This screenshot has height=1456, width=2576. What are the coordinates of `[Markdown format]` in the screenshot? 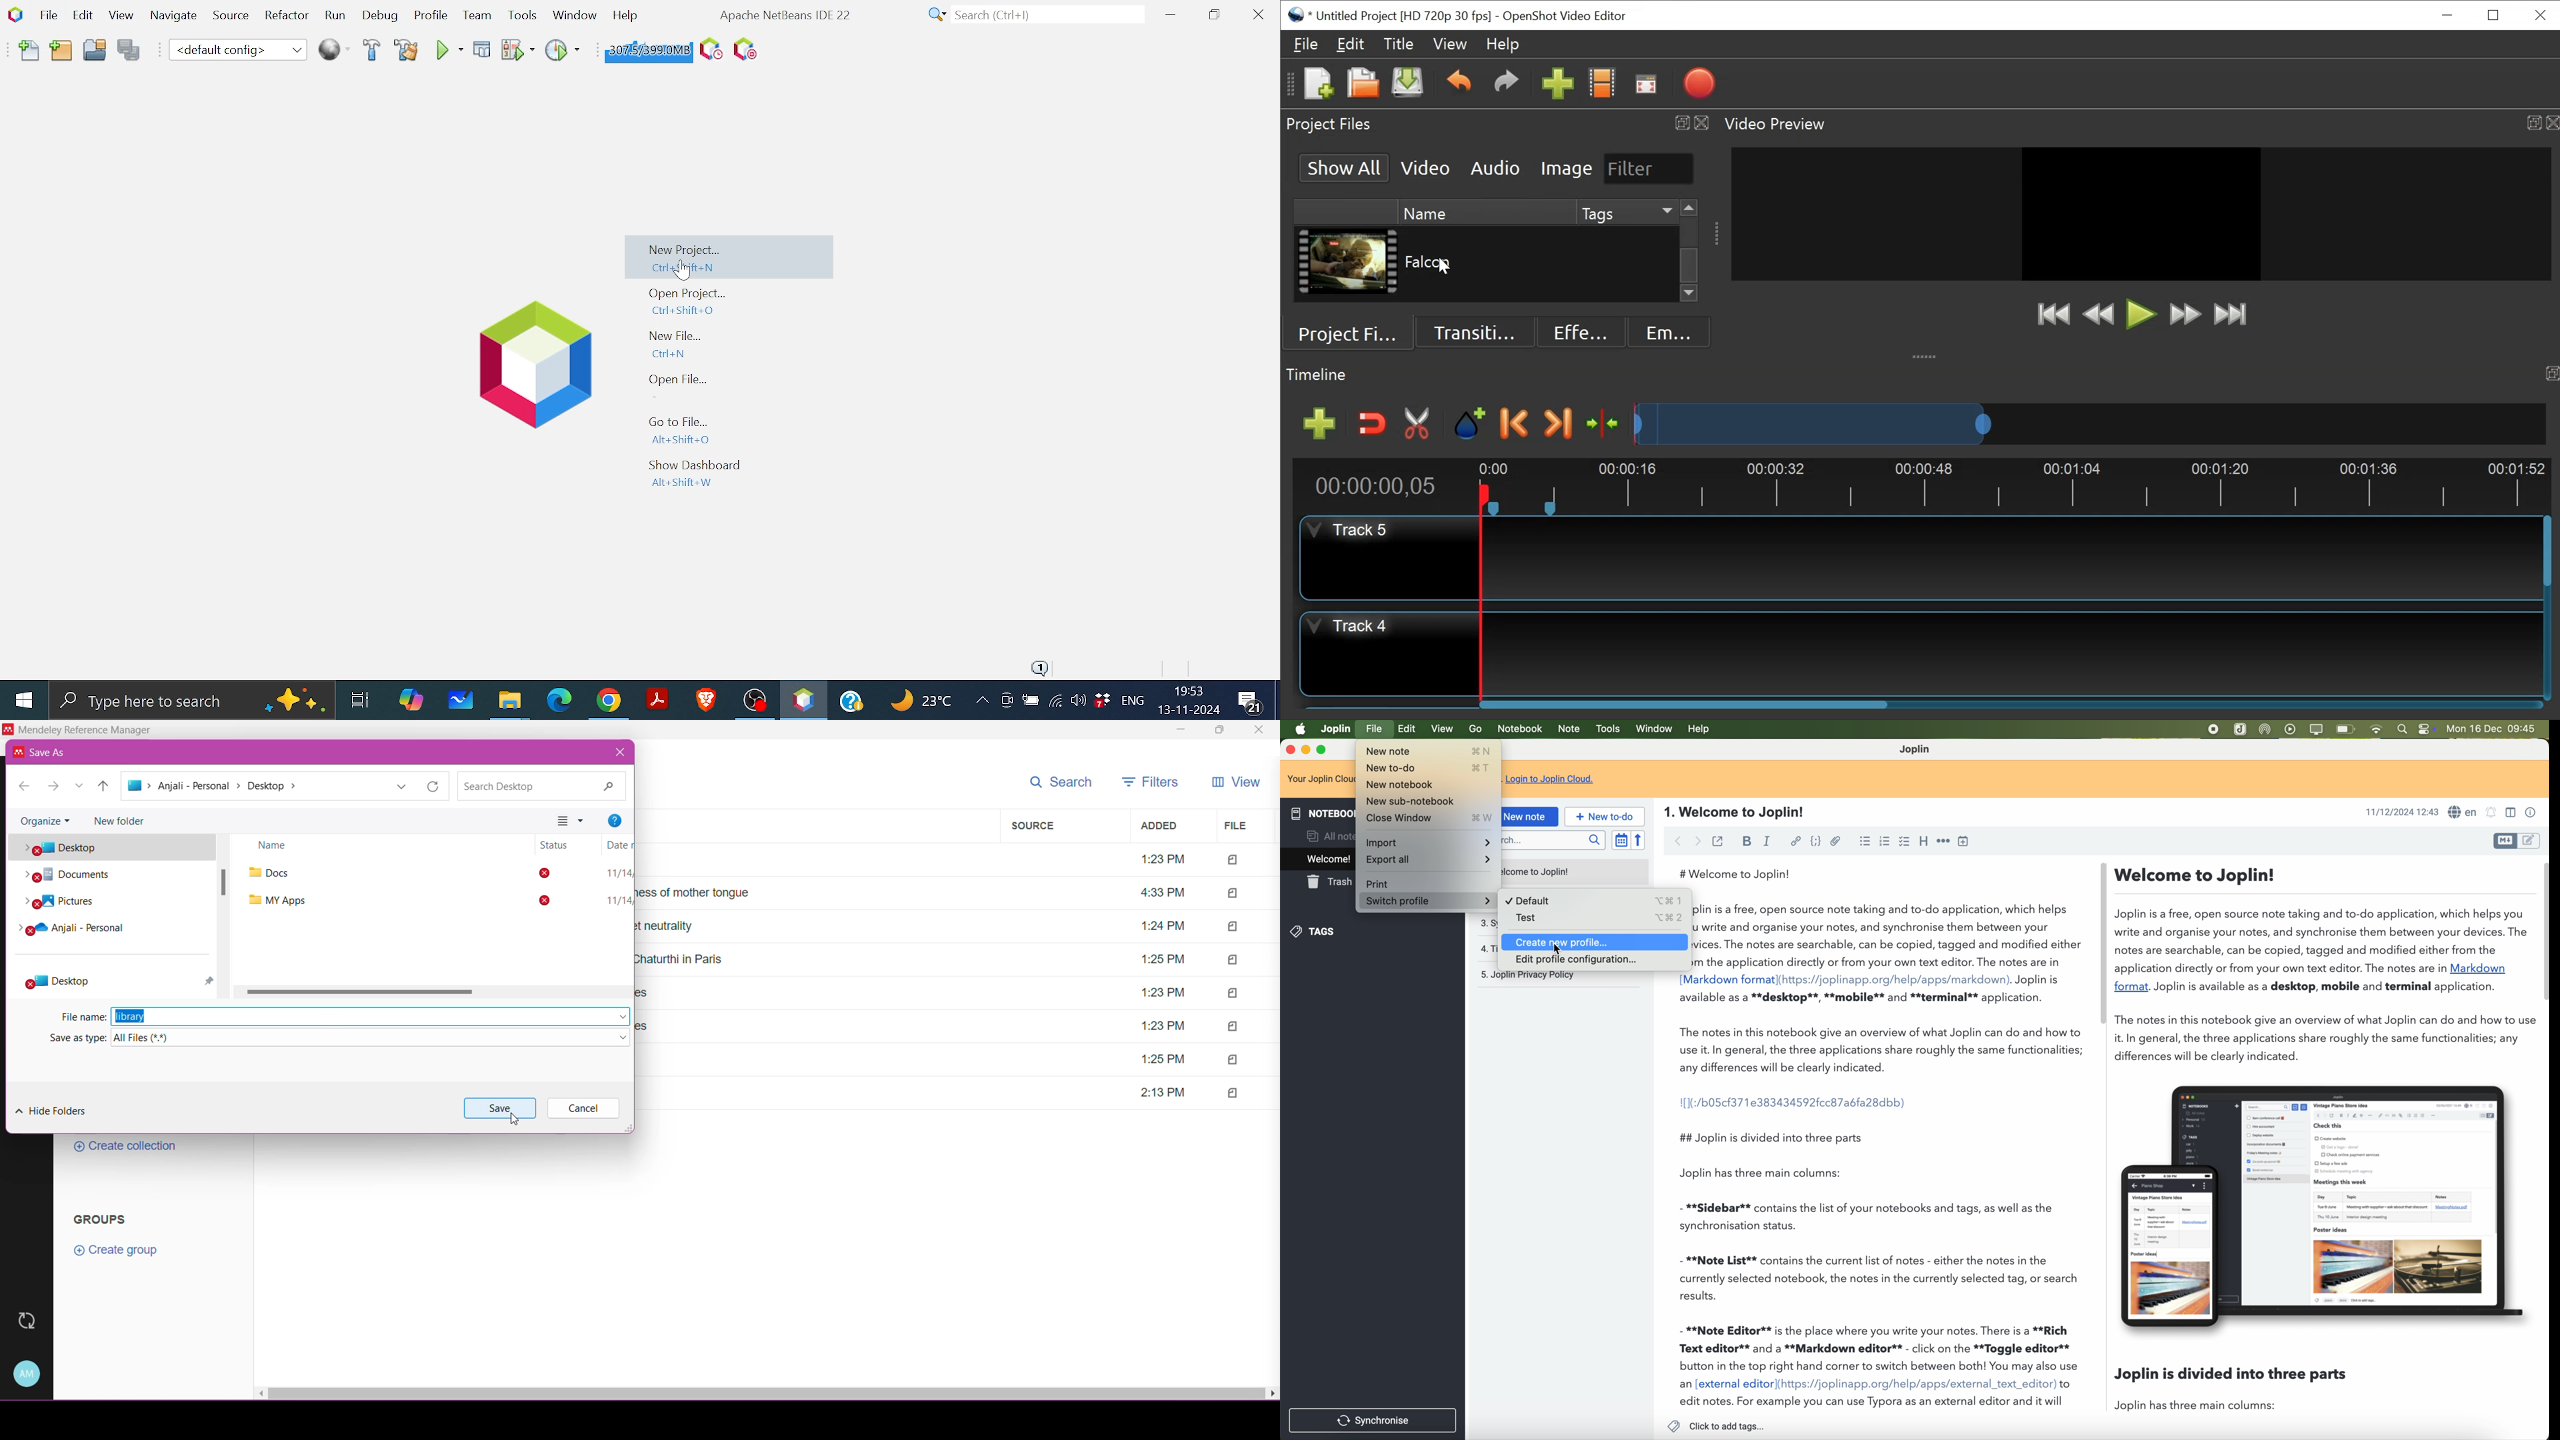 It's located at (1728, 980).